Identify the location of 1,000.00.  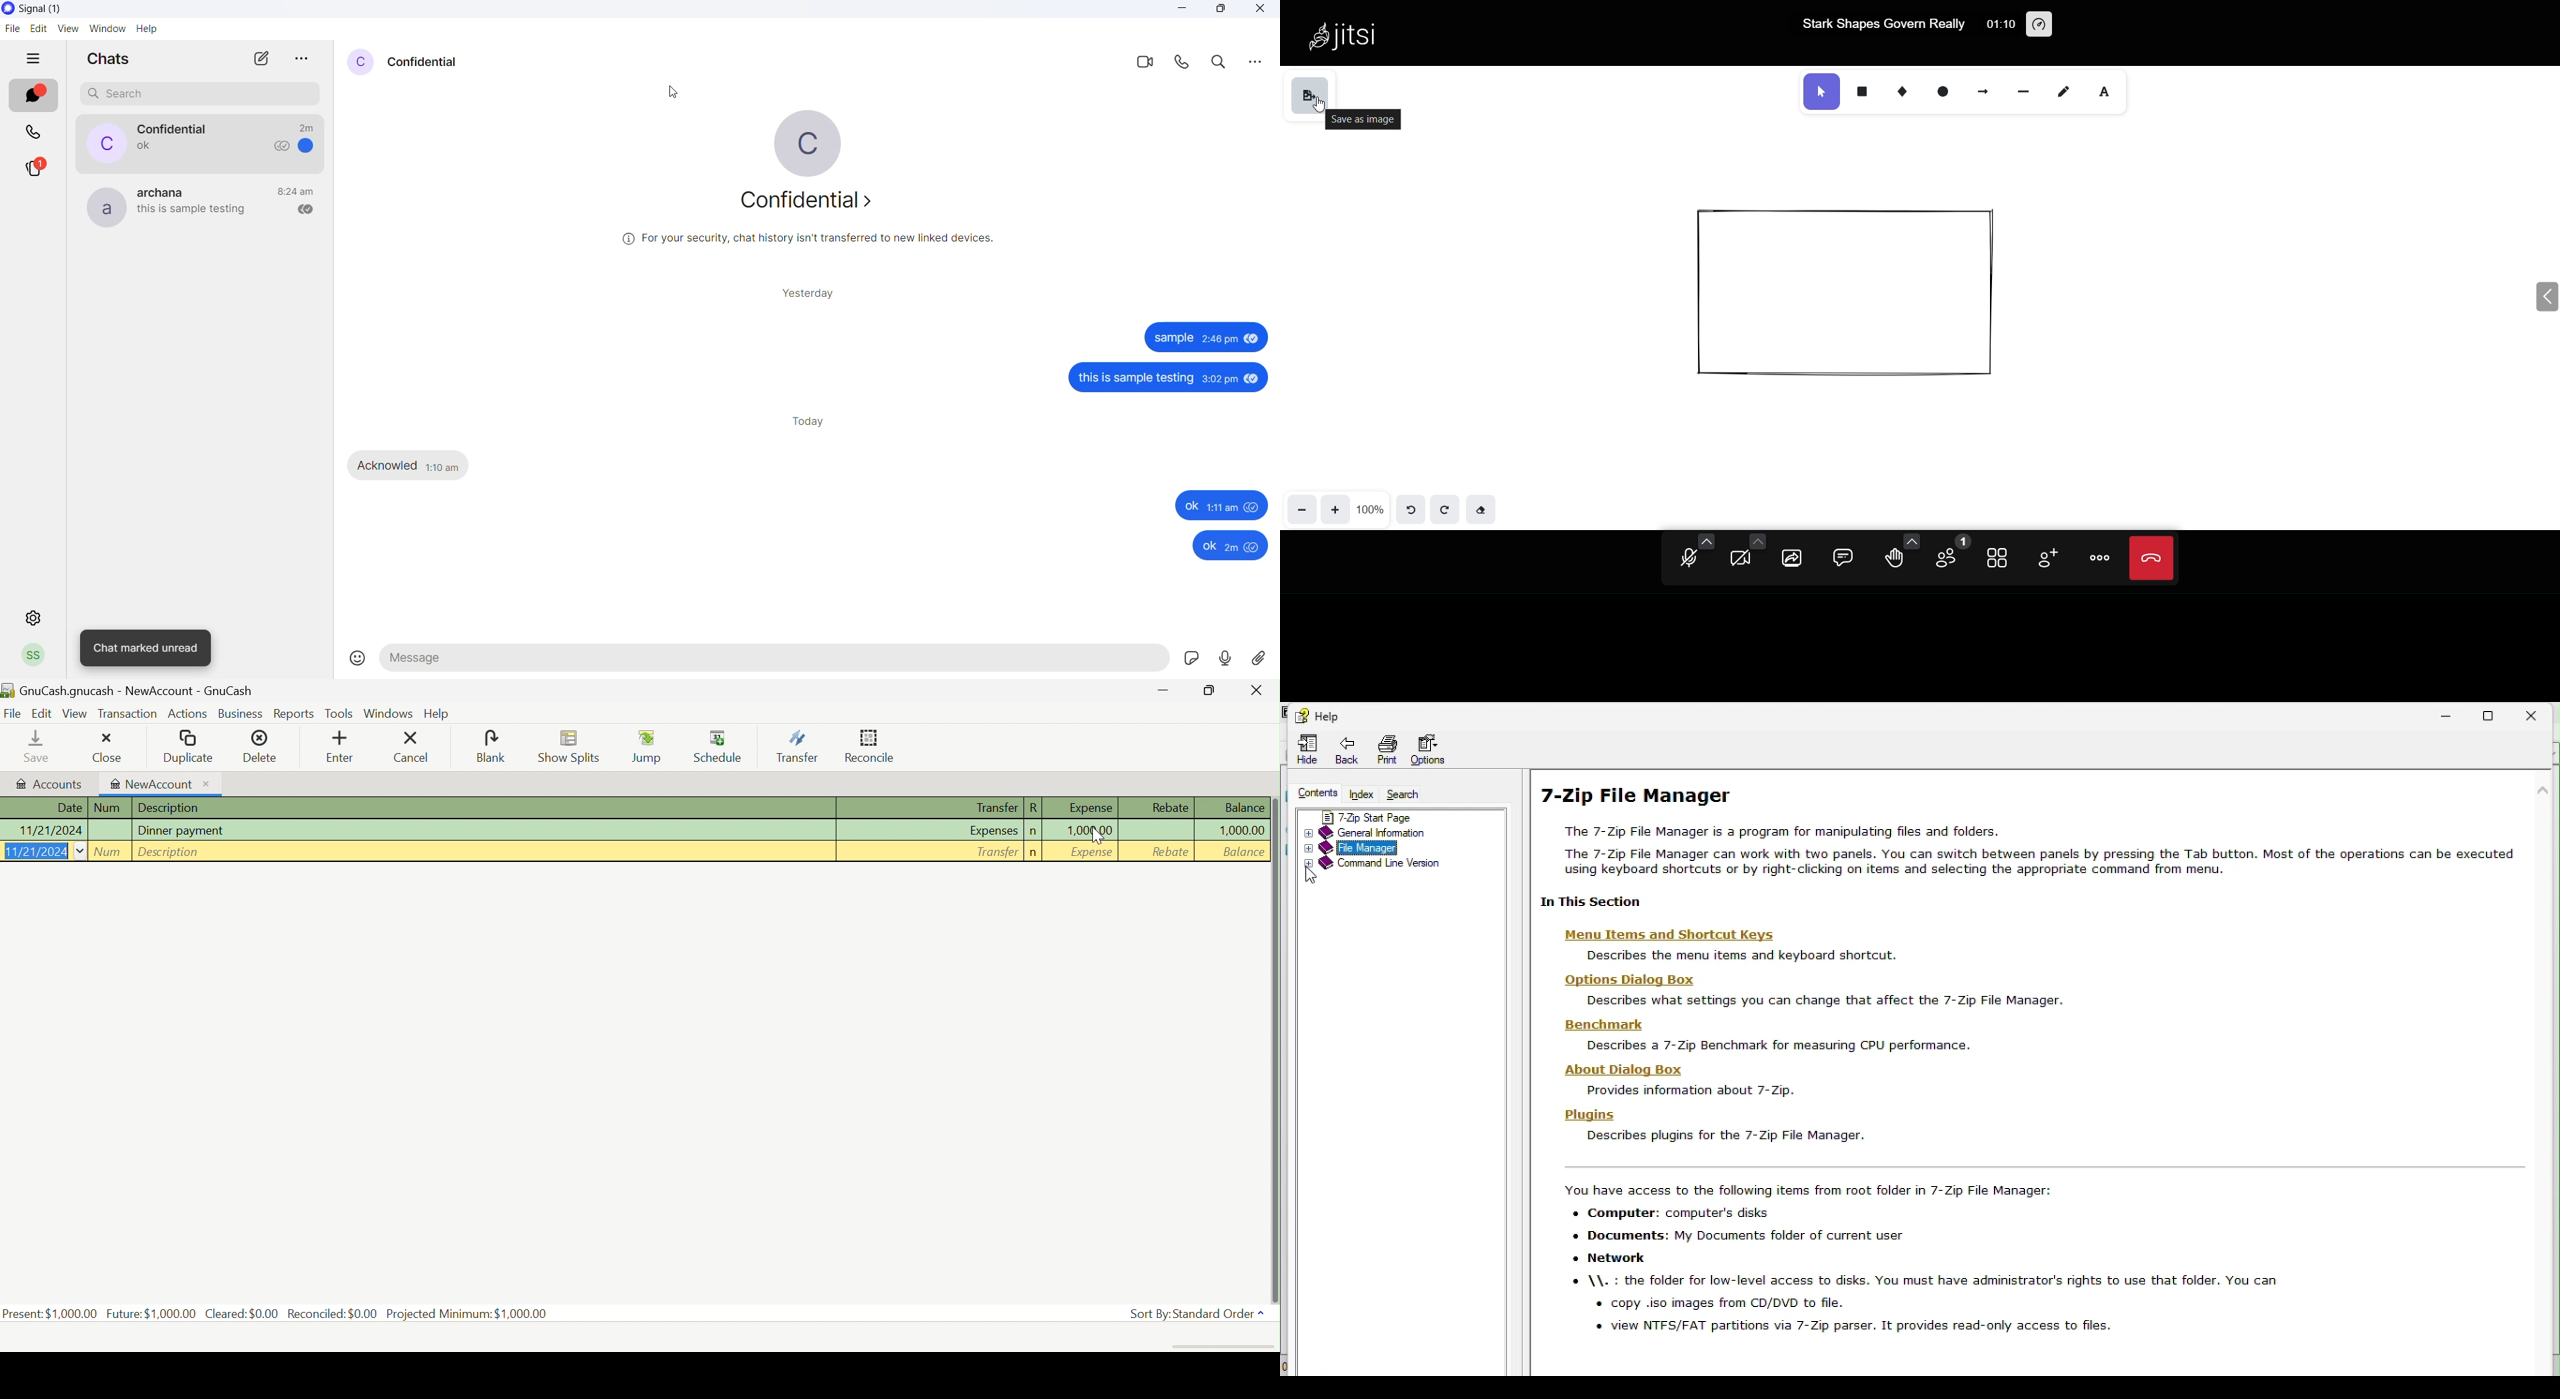
(1241, 829).